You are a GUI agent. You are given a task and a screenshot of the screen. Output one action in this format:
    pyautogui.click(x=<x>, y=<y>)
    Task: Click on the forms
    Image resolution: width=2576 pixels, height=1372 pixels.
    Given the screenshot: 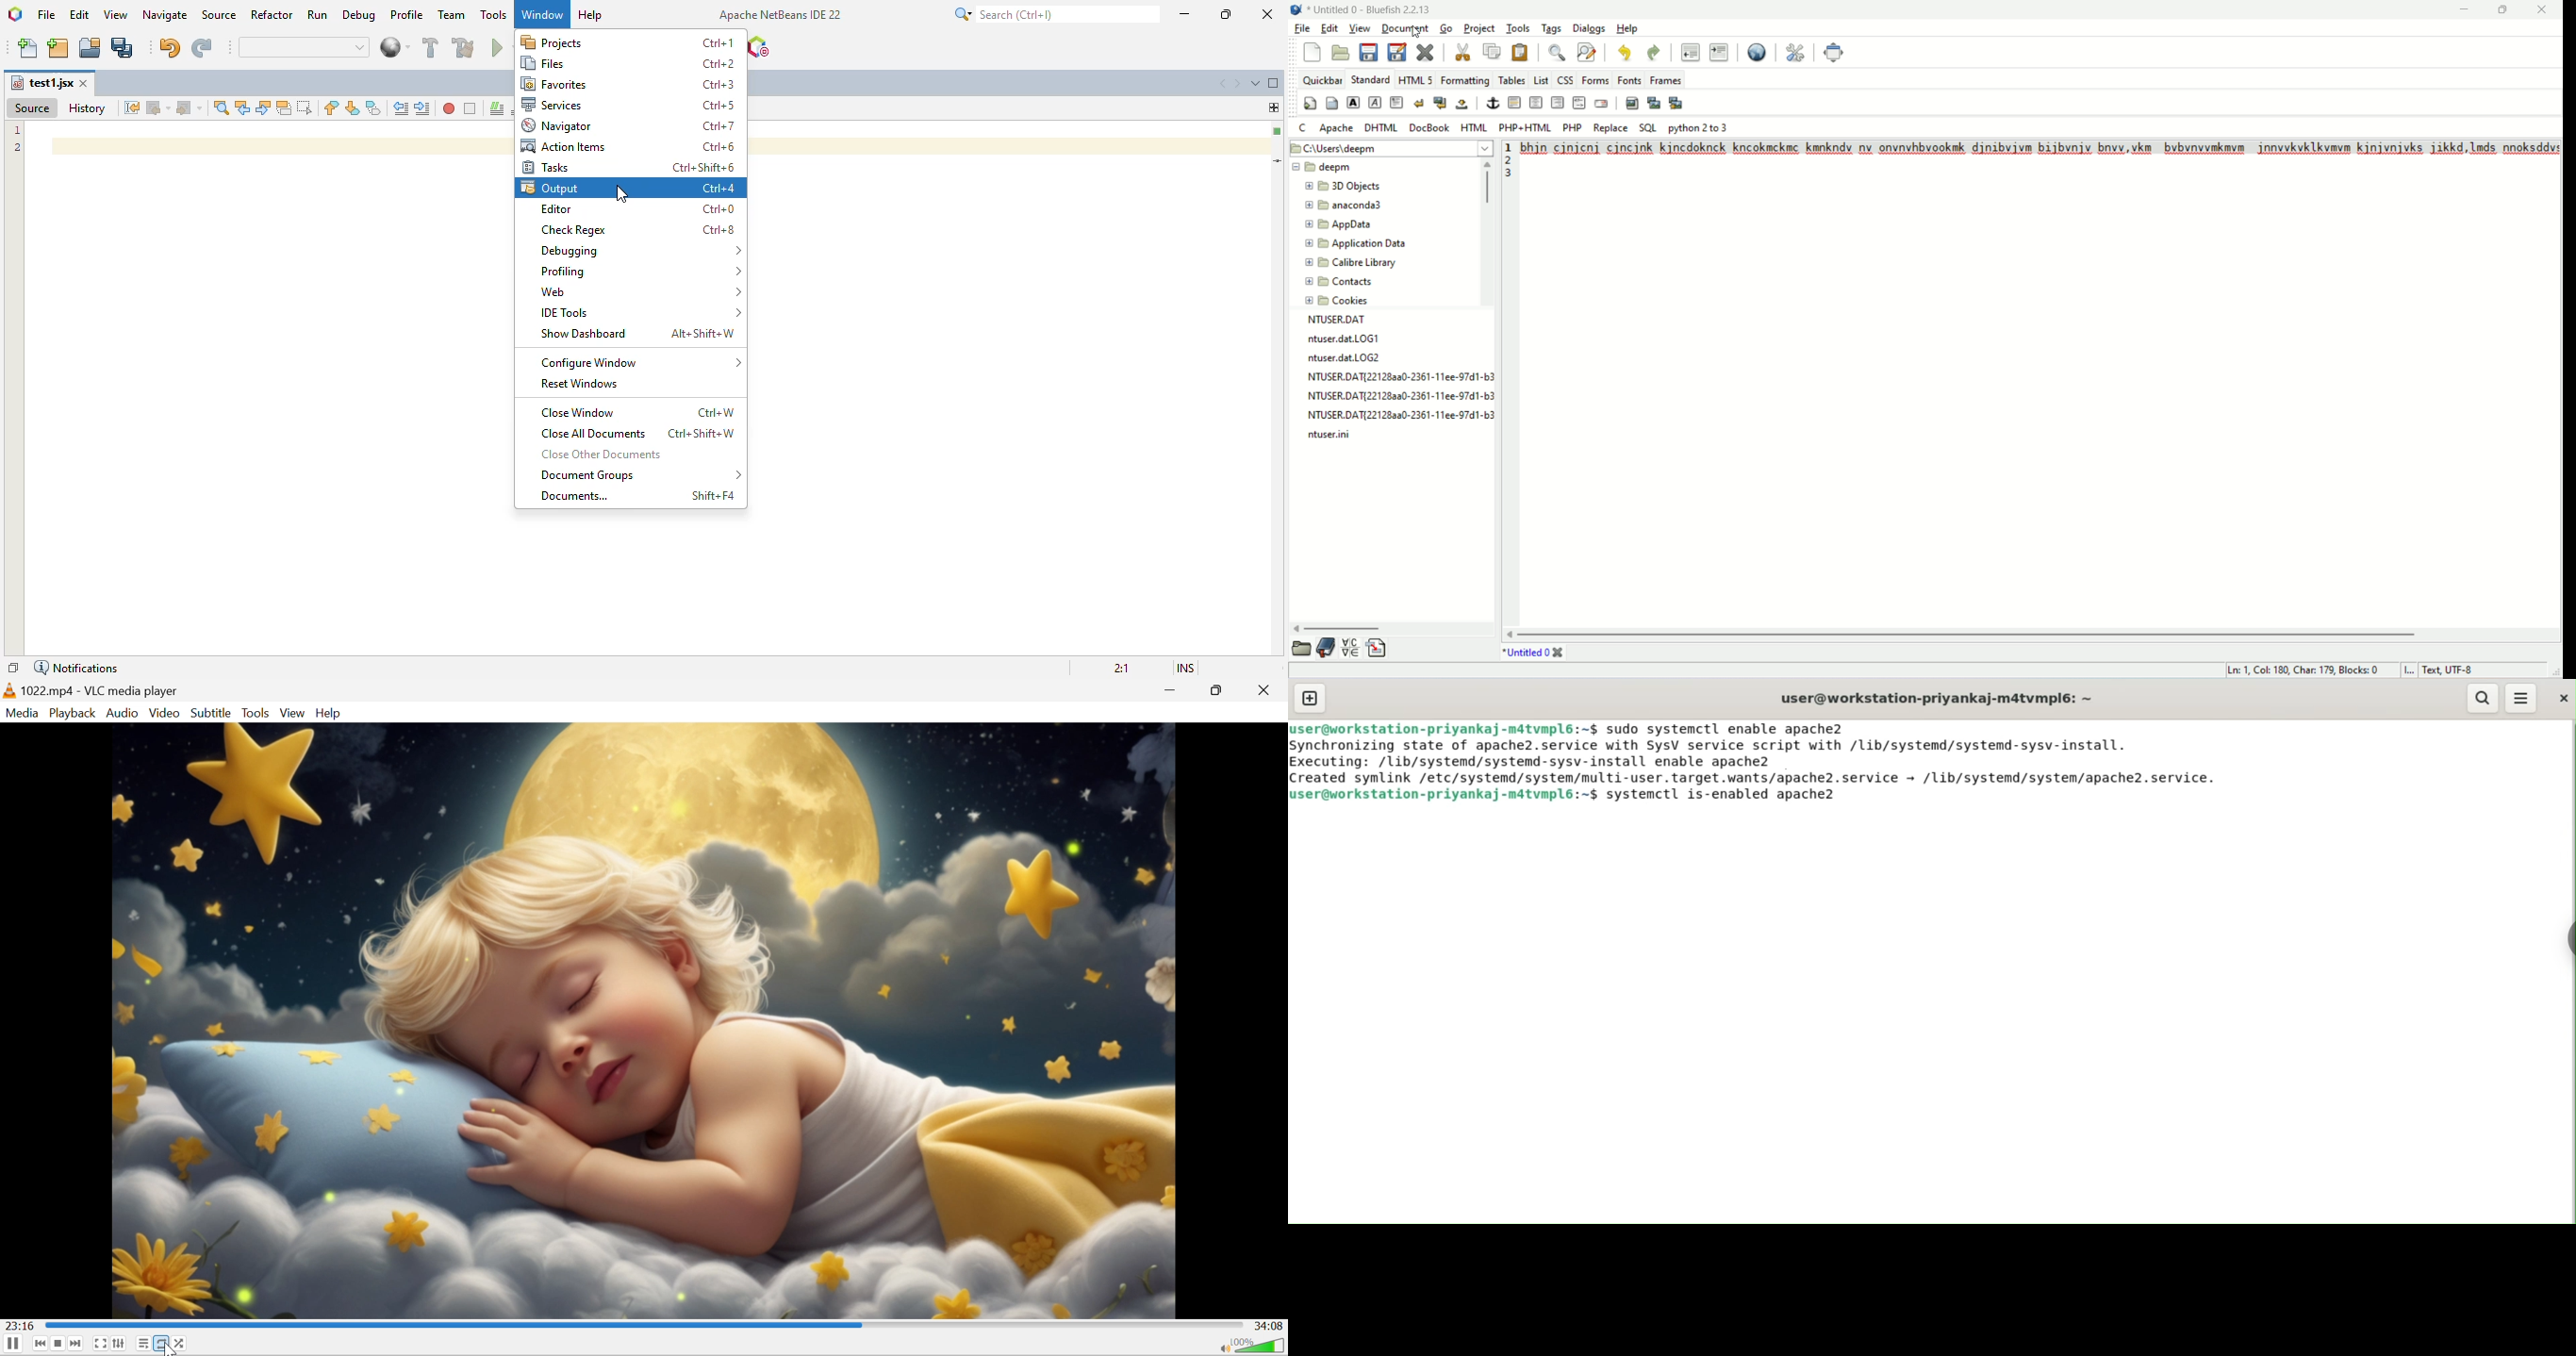 What is the action you would take?
    pyautogui.click(x=1596, y=80)
    